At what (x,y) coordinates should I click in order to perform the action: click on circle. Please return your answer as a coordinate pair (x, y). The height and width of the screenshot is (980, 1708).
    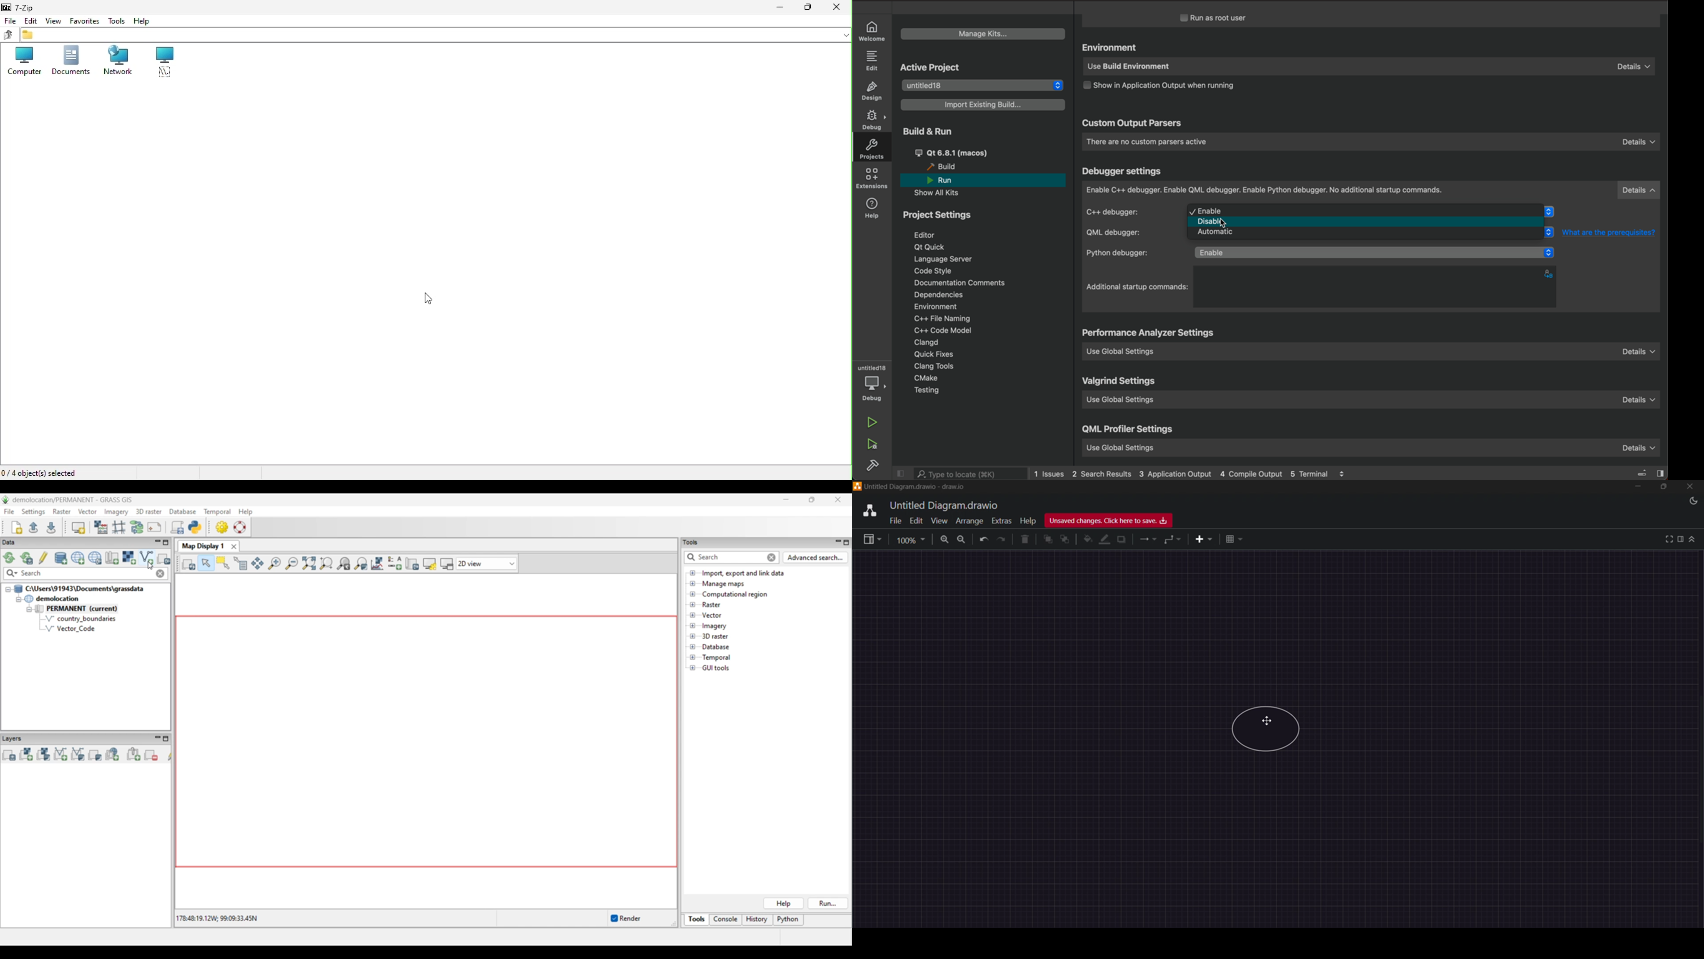
    Looking at the image, I should click on (1266, 730).